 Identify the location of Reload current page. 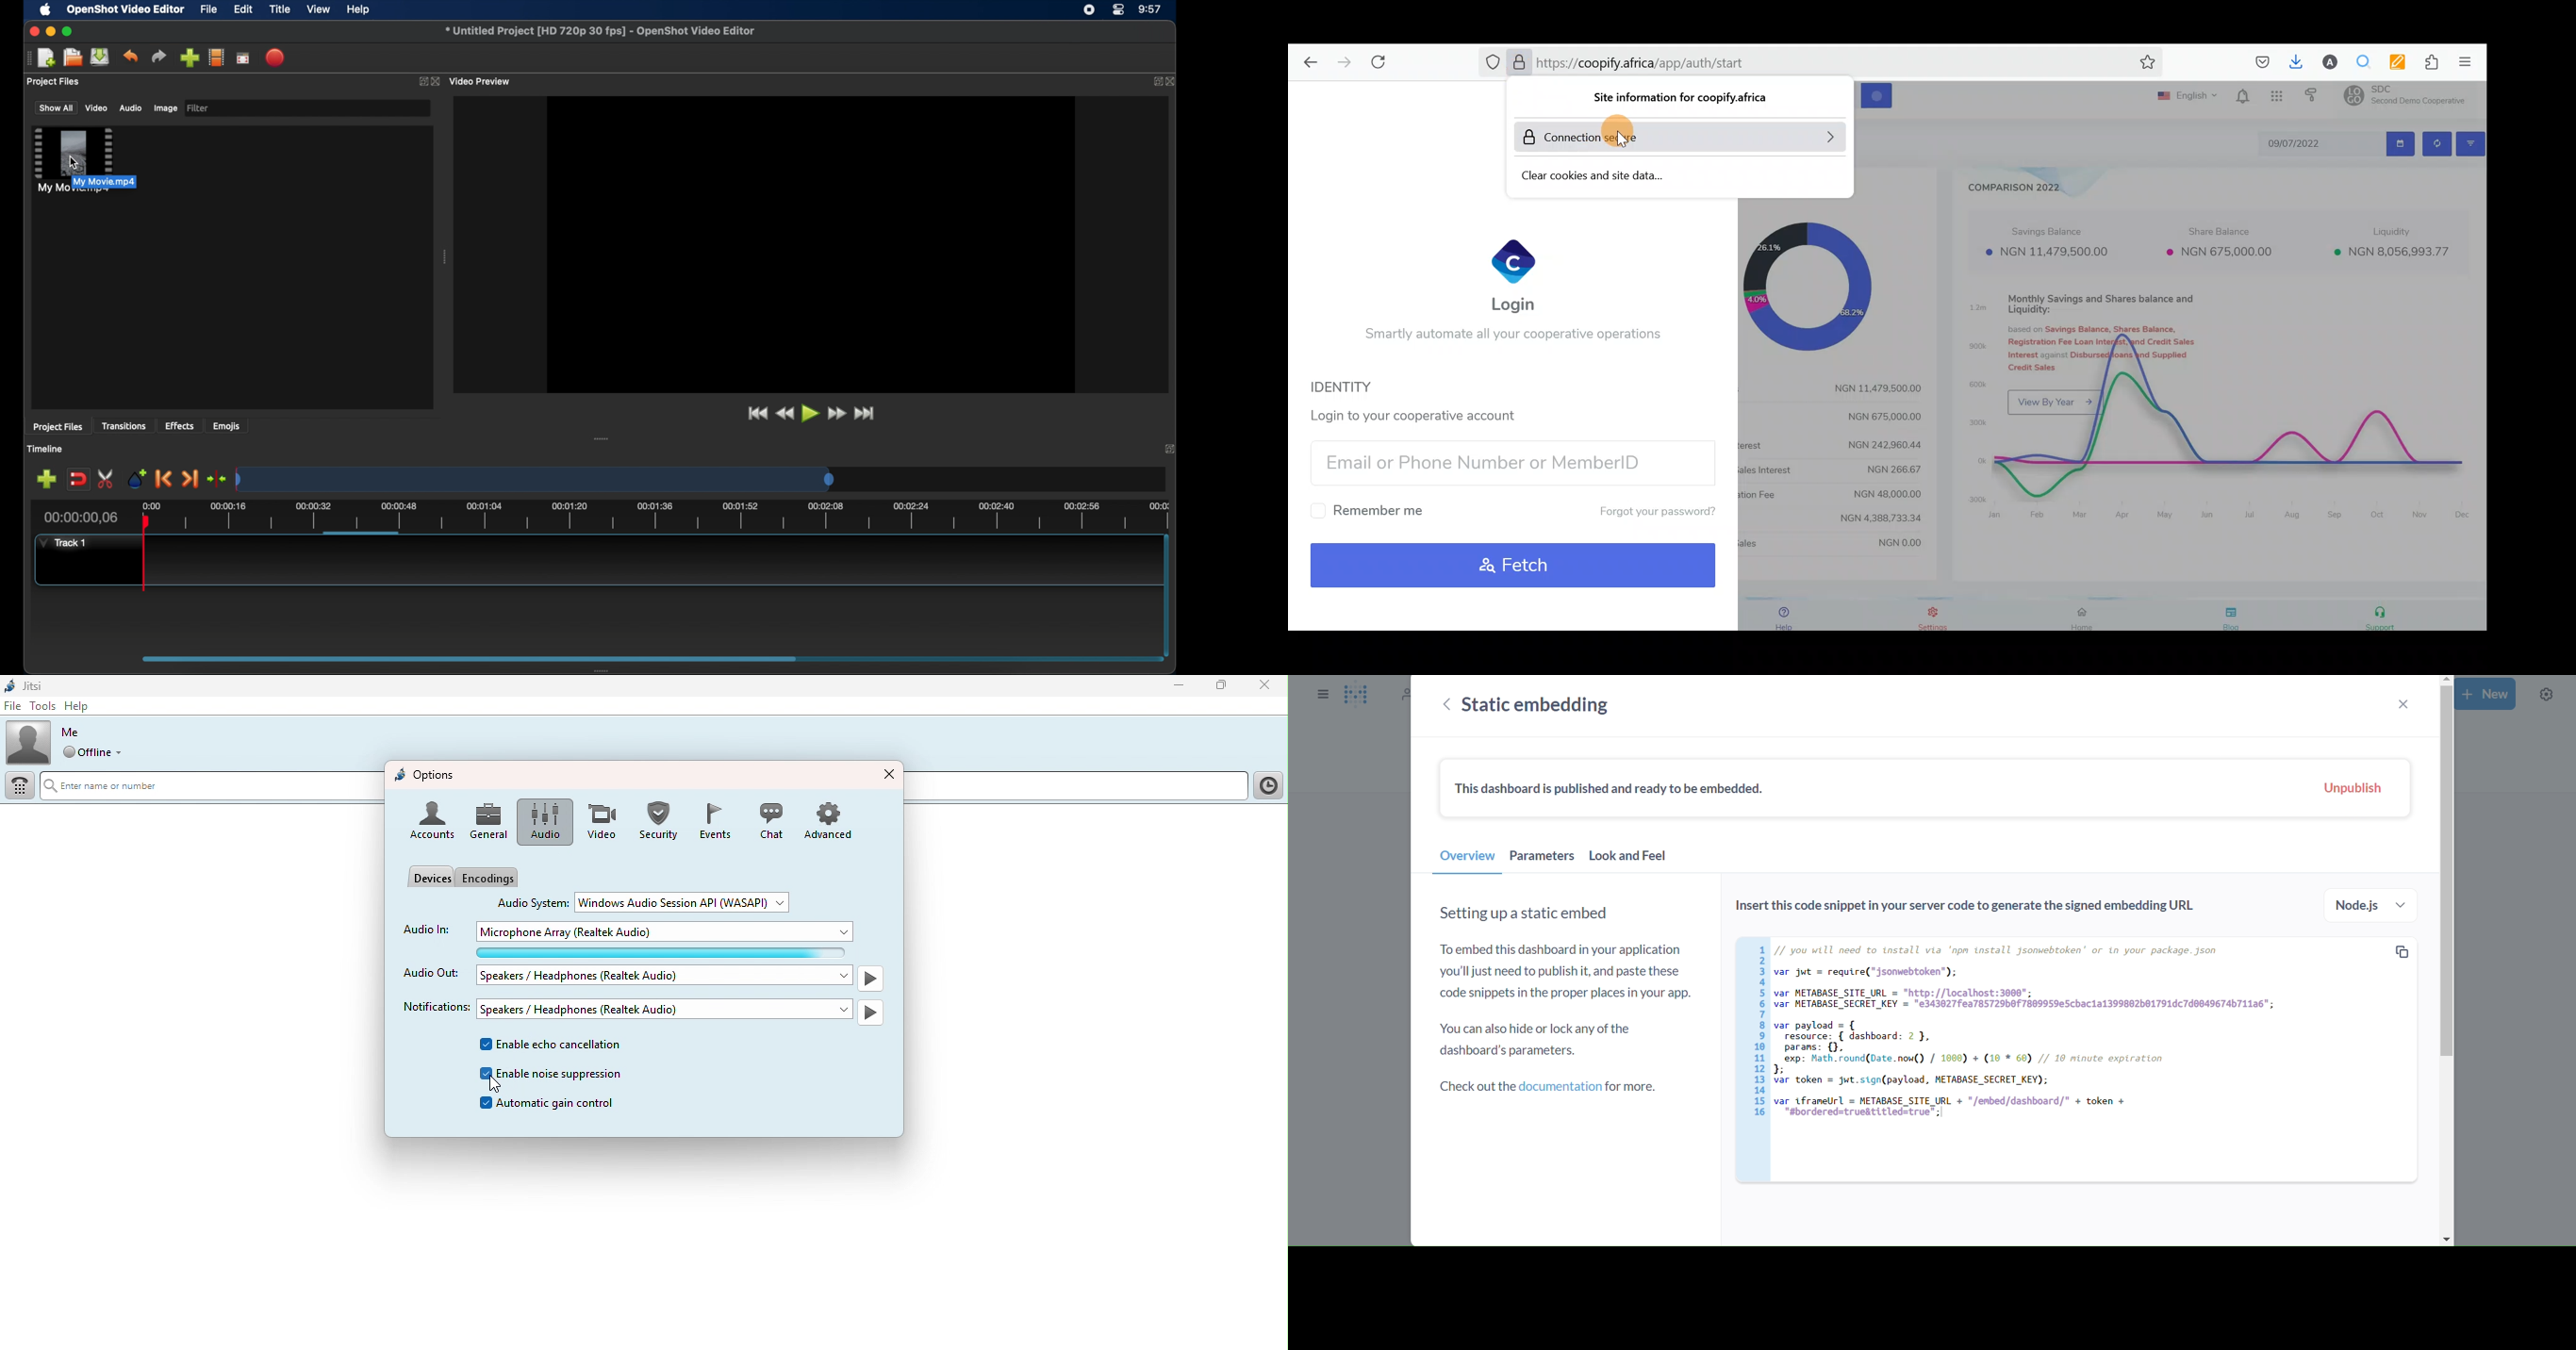
(1384, 62).